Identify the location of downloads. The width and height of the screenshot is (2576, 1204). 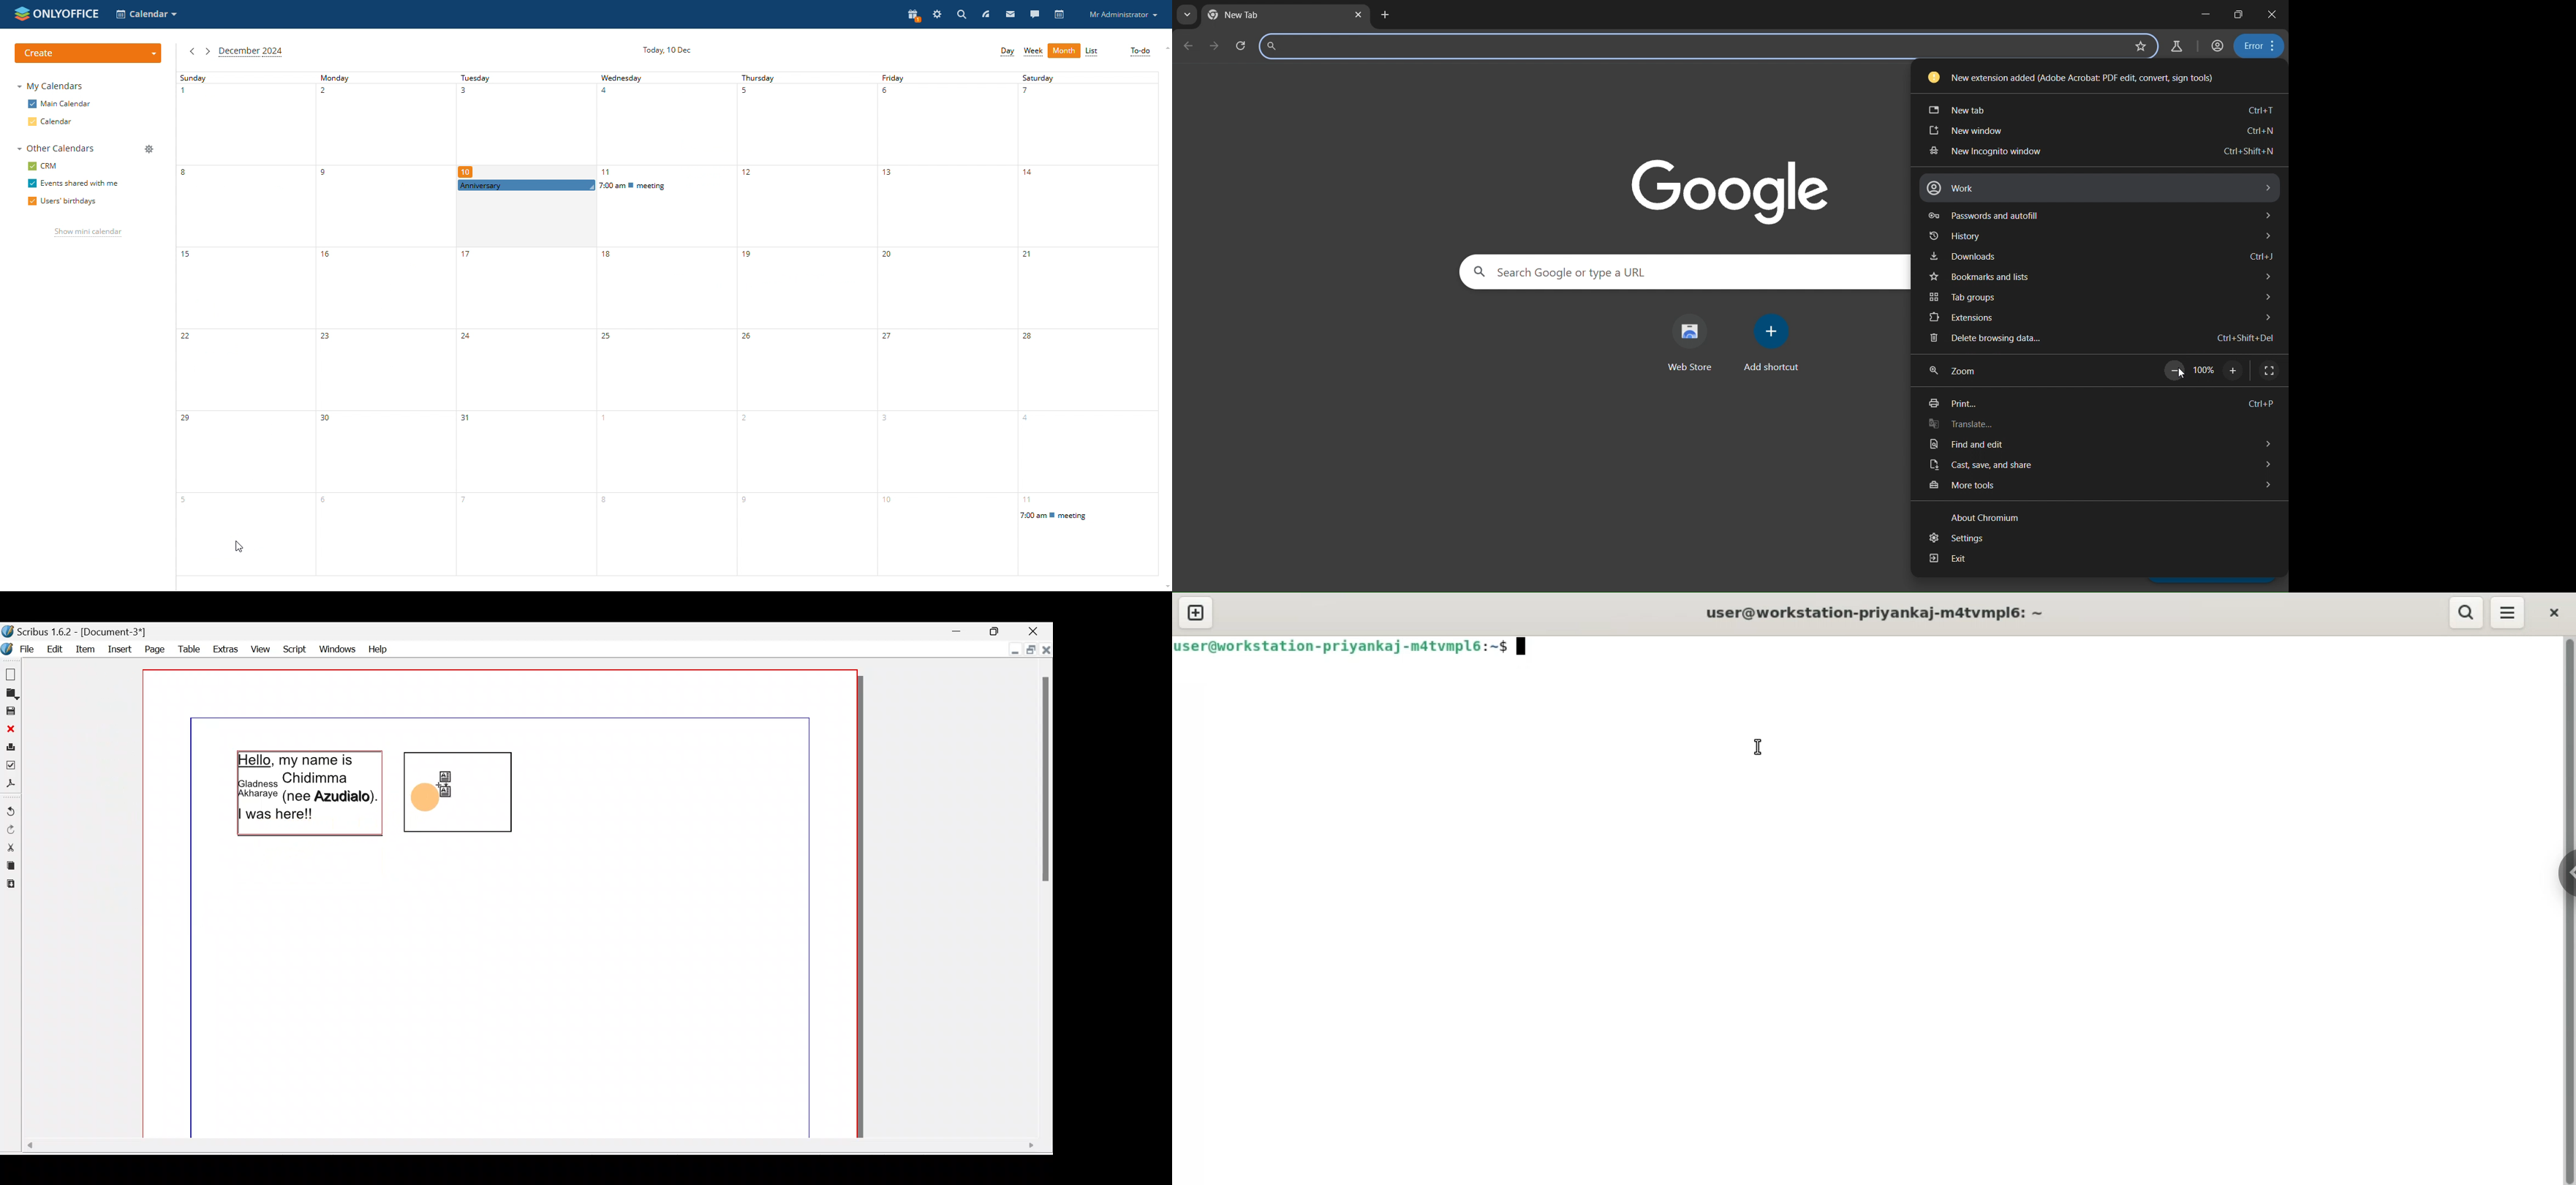
(2106, 256).